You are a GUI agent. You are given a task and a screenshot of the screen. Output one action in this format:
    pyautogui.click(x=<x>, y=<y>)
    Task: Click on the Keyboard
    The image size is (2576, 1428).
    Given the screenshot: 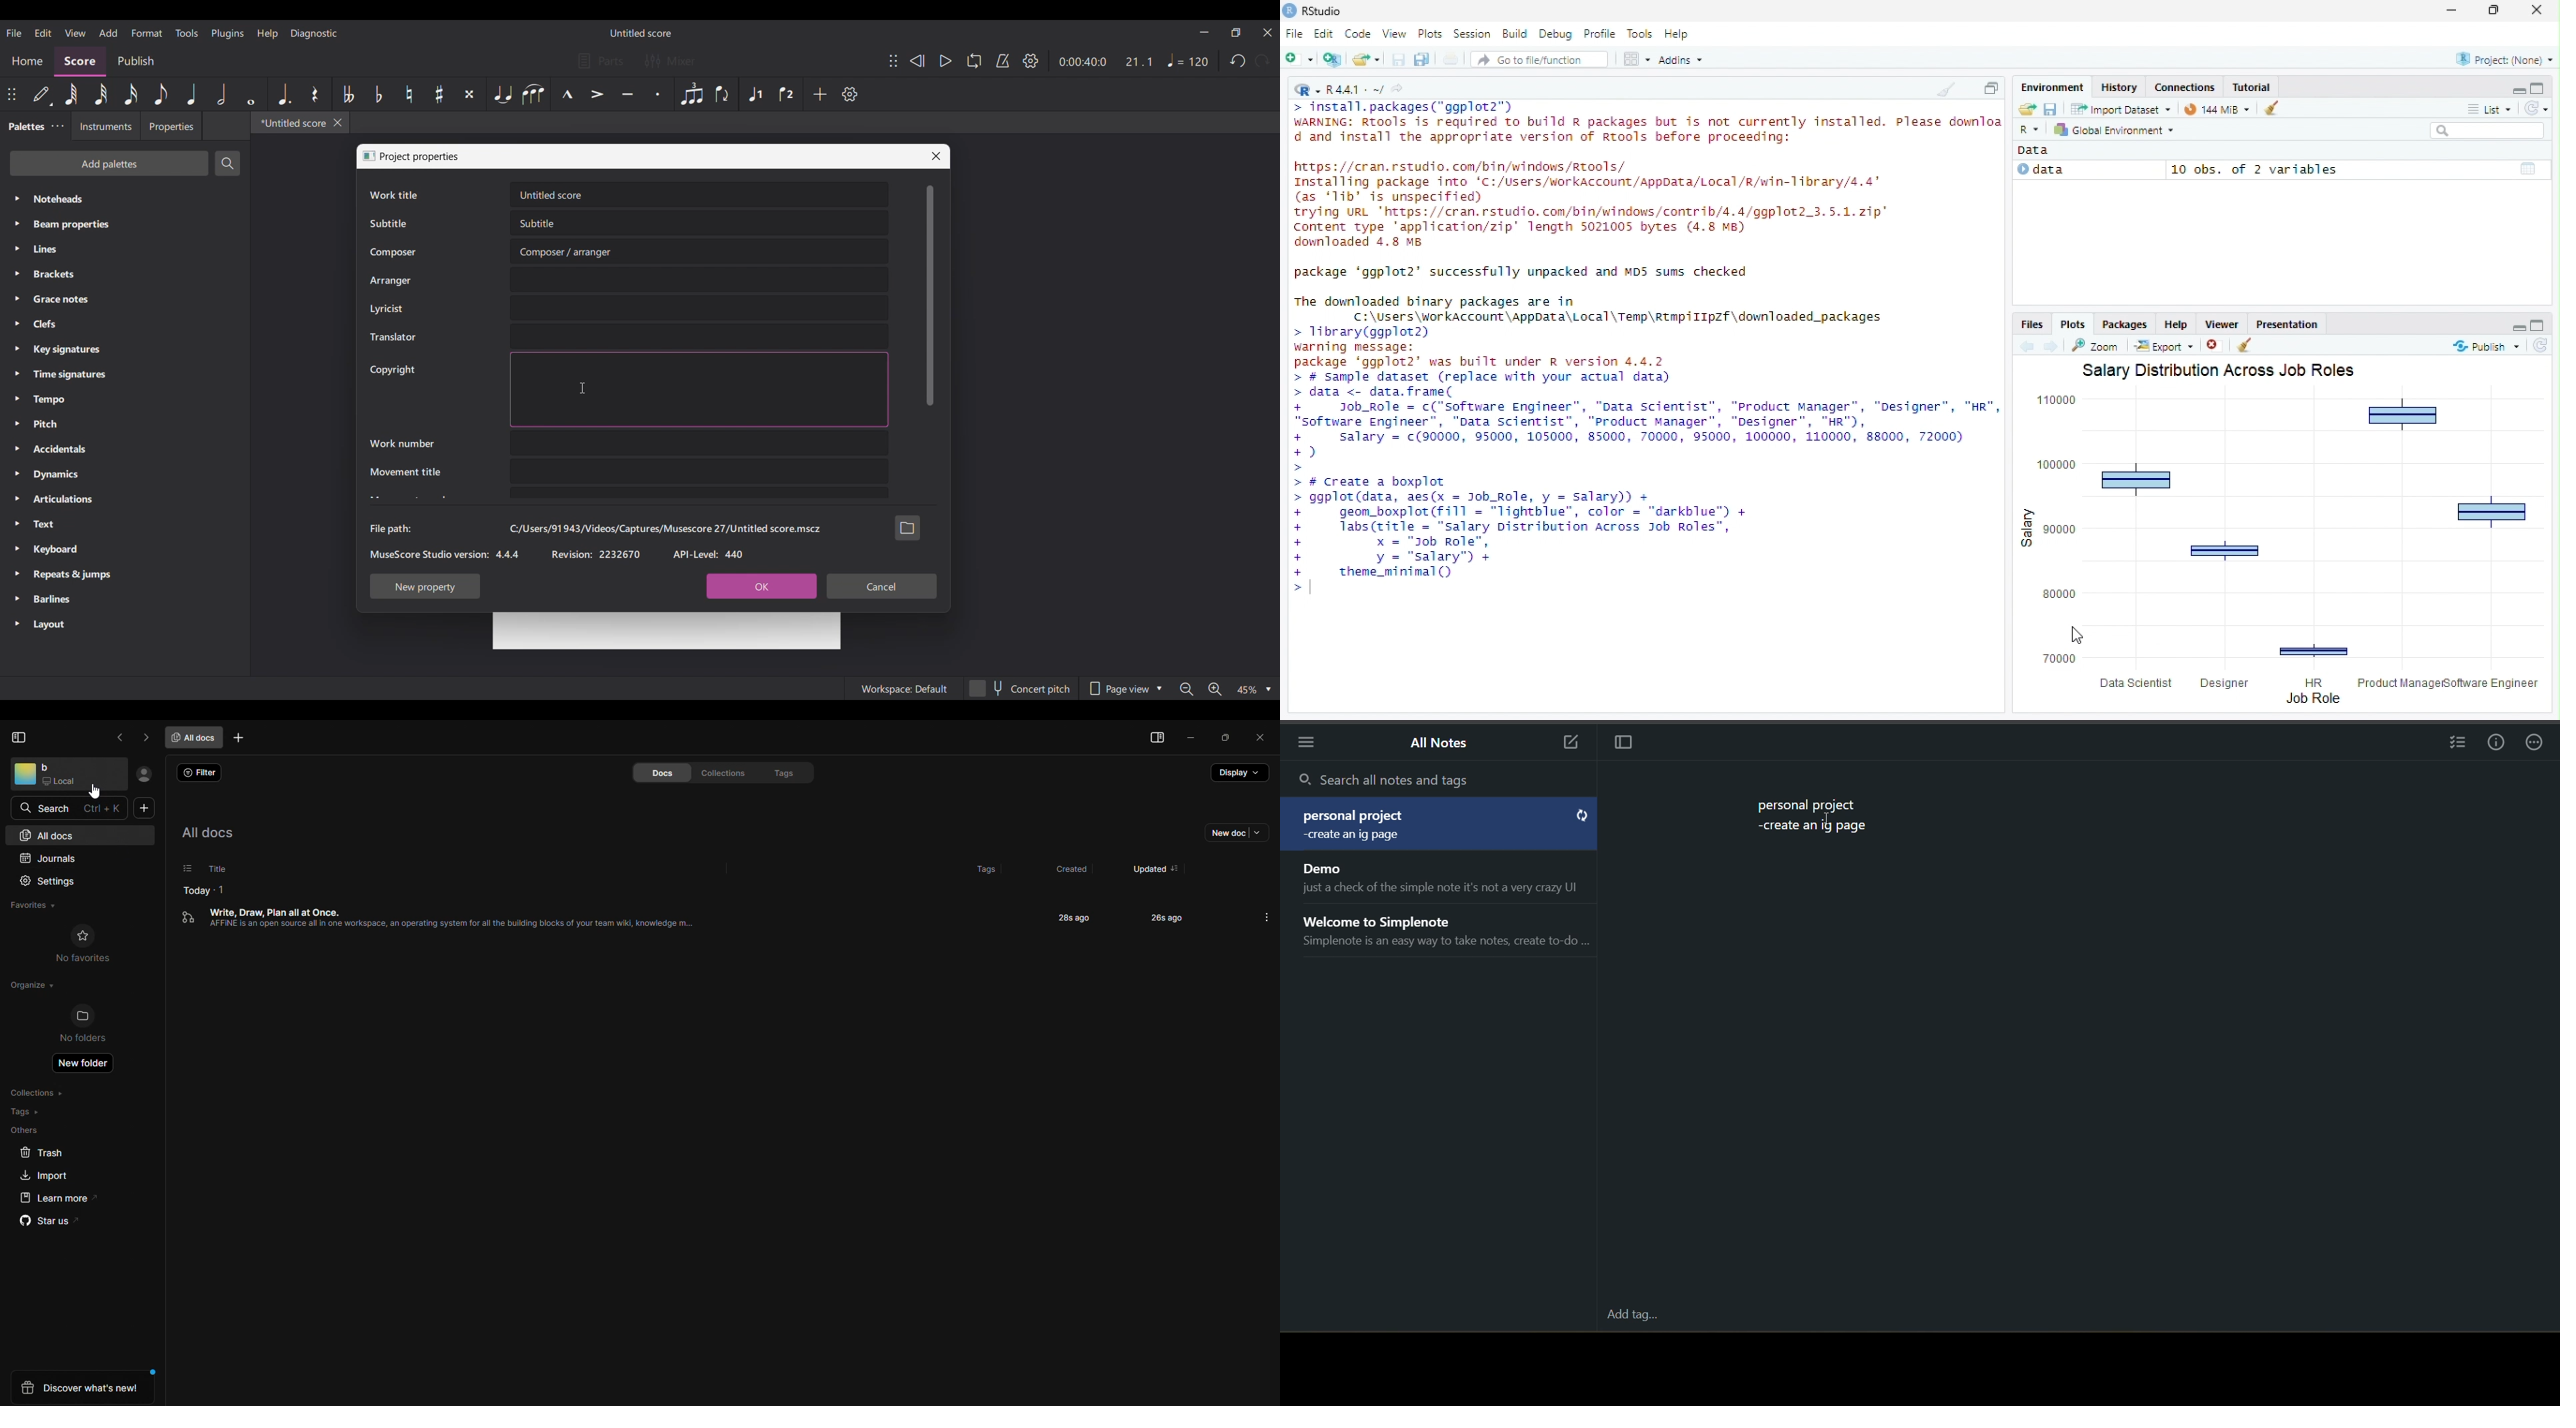 What is the action you would take?
    pyautogui.click(x=125, y=550)
    